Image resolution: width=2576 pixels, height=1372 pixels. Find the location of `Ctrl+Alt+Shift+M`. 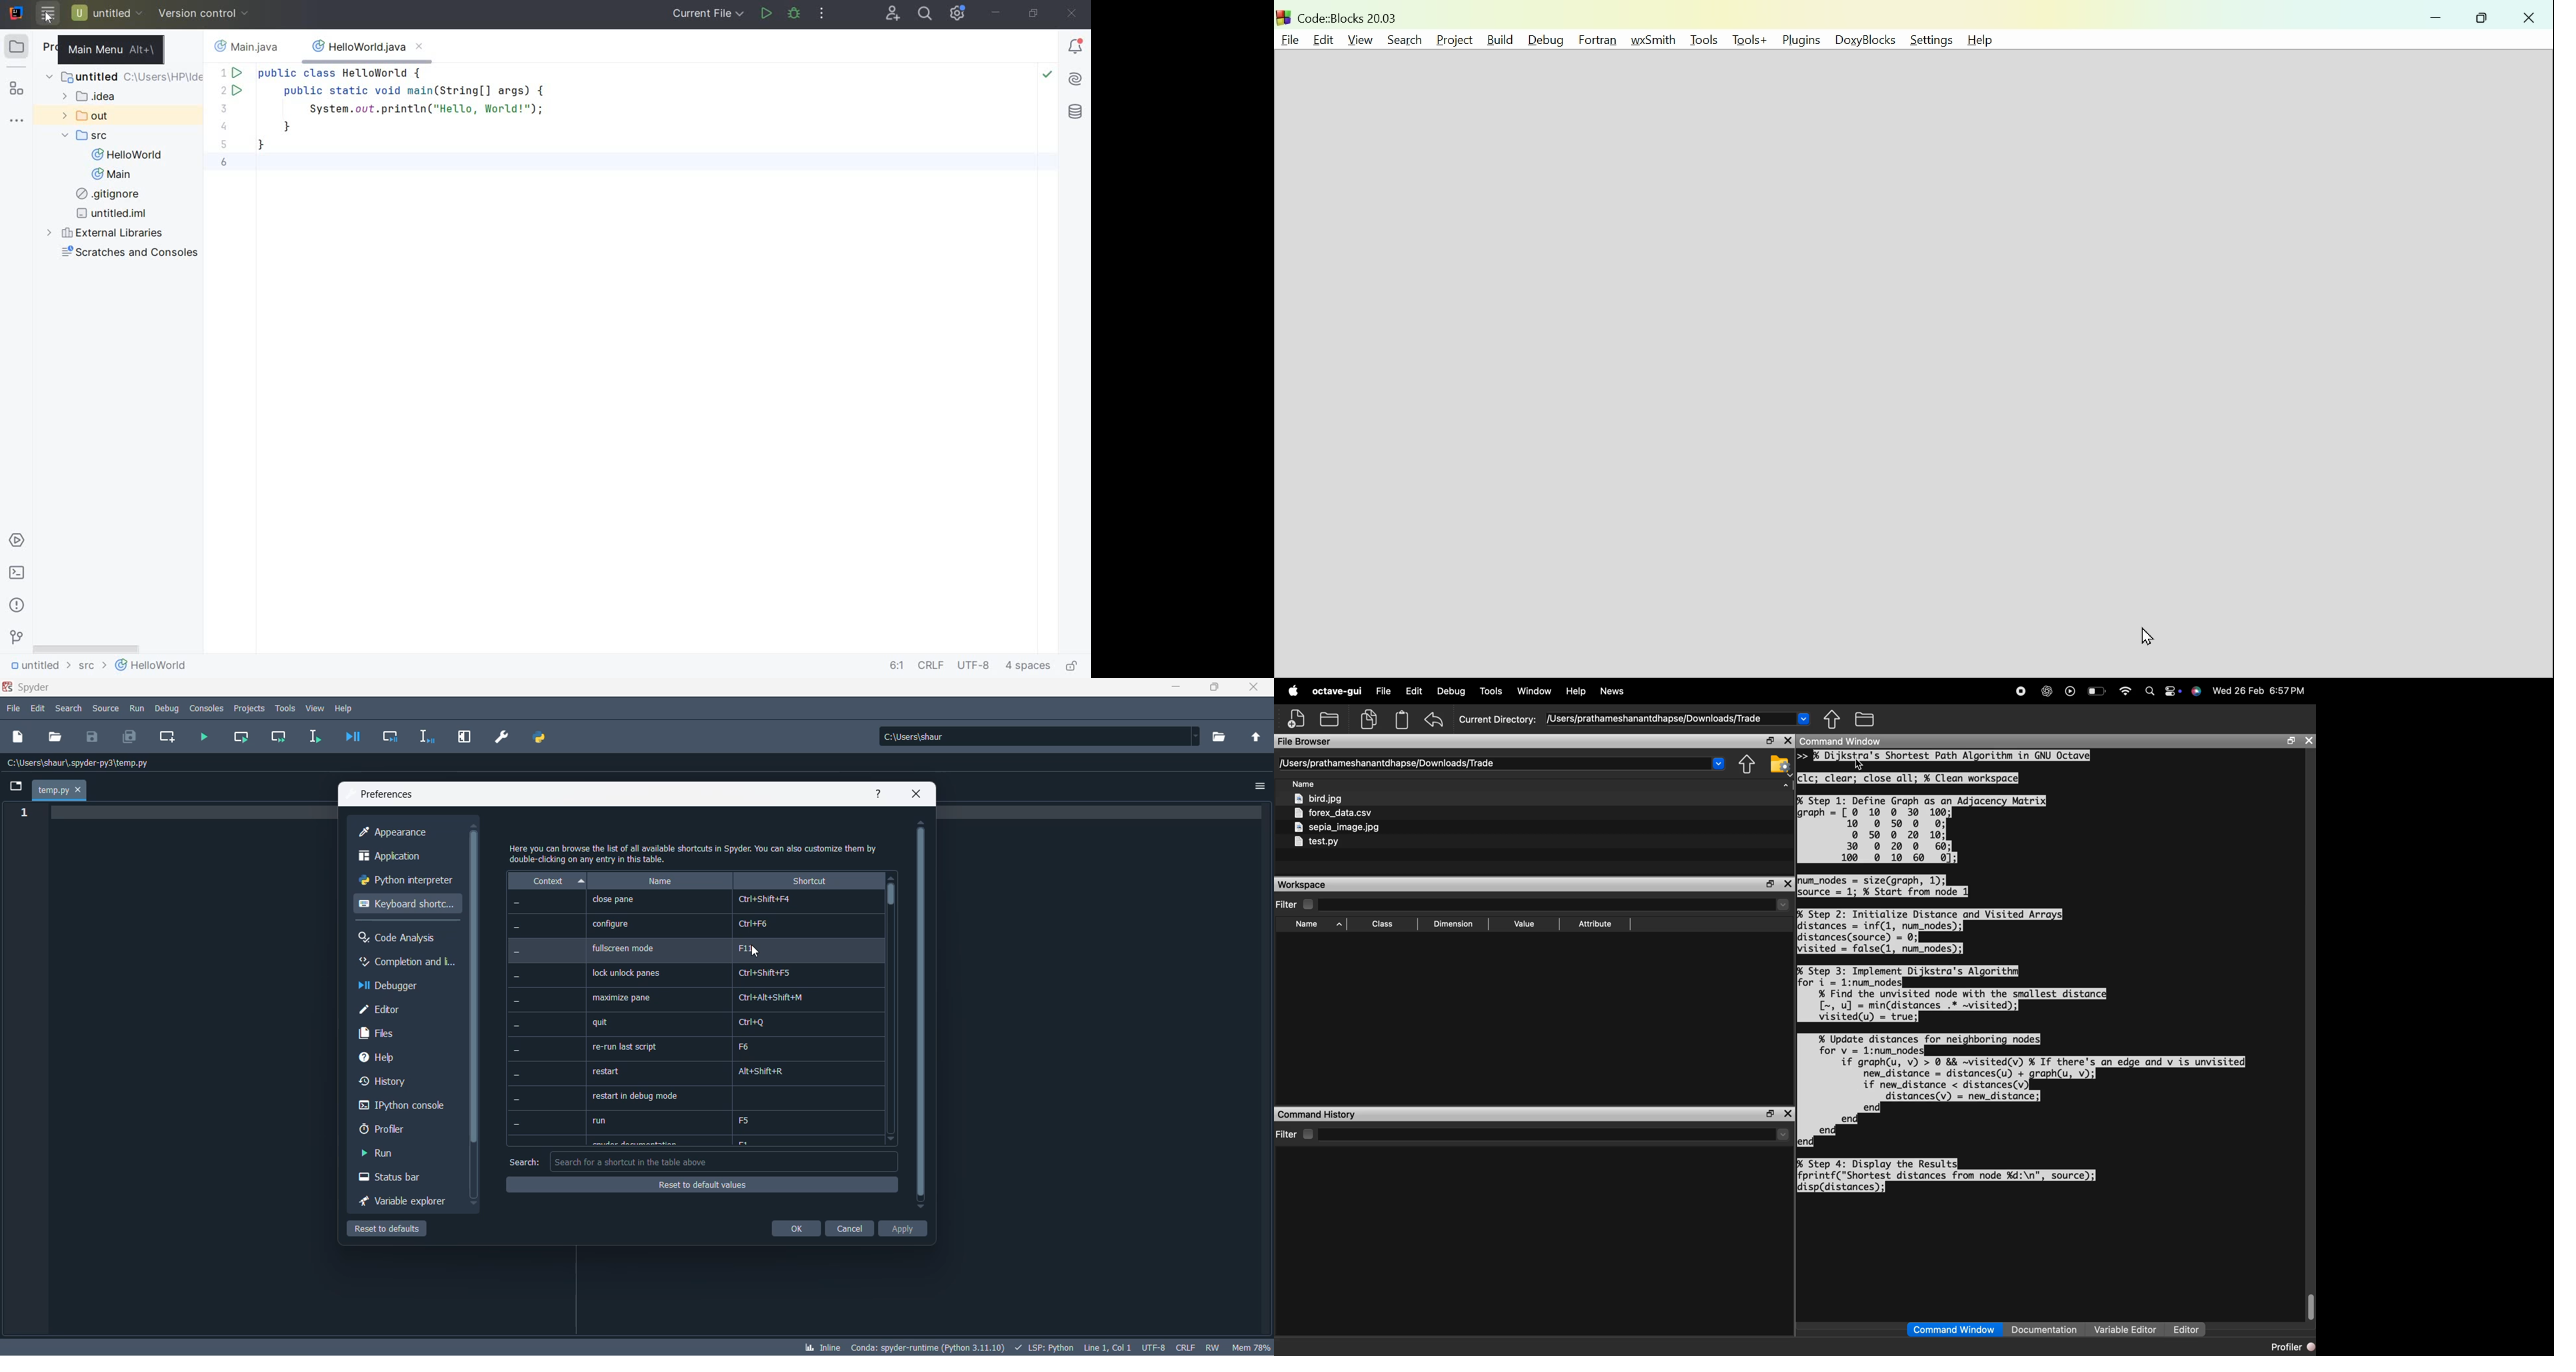

Ctrl+Alt+Shift+M is located at coordinates (772, 998).